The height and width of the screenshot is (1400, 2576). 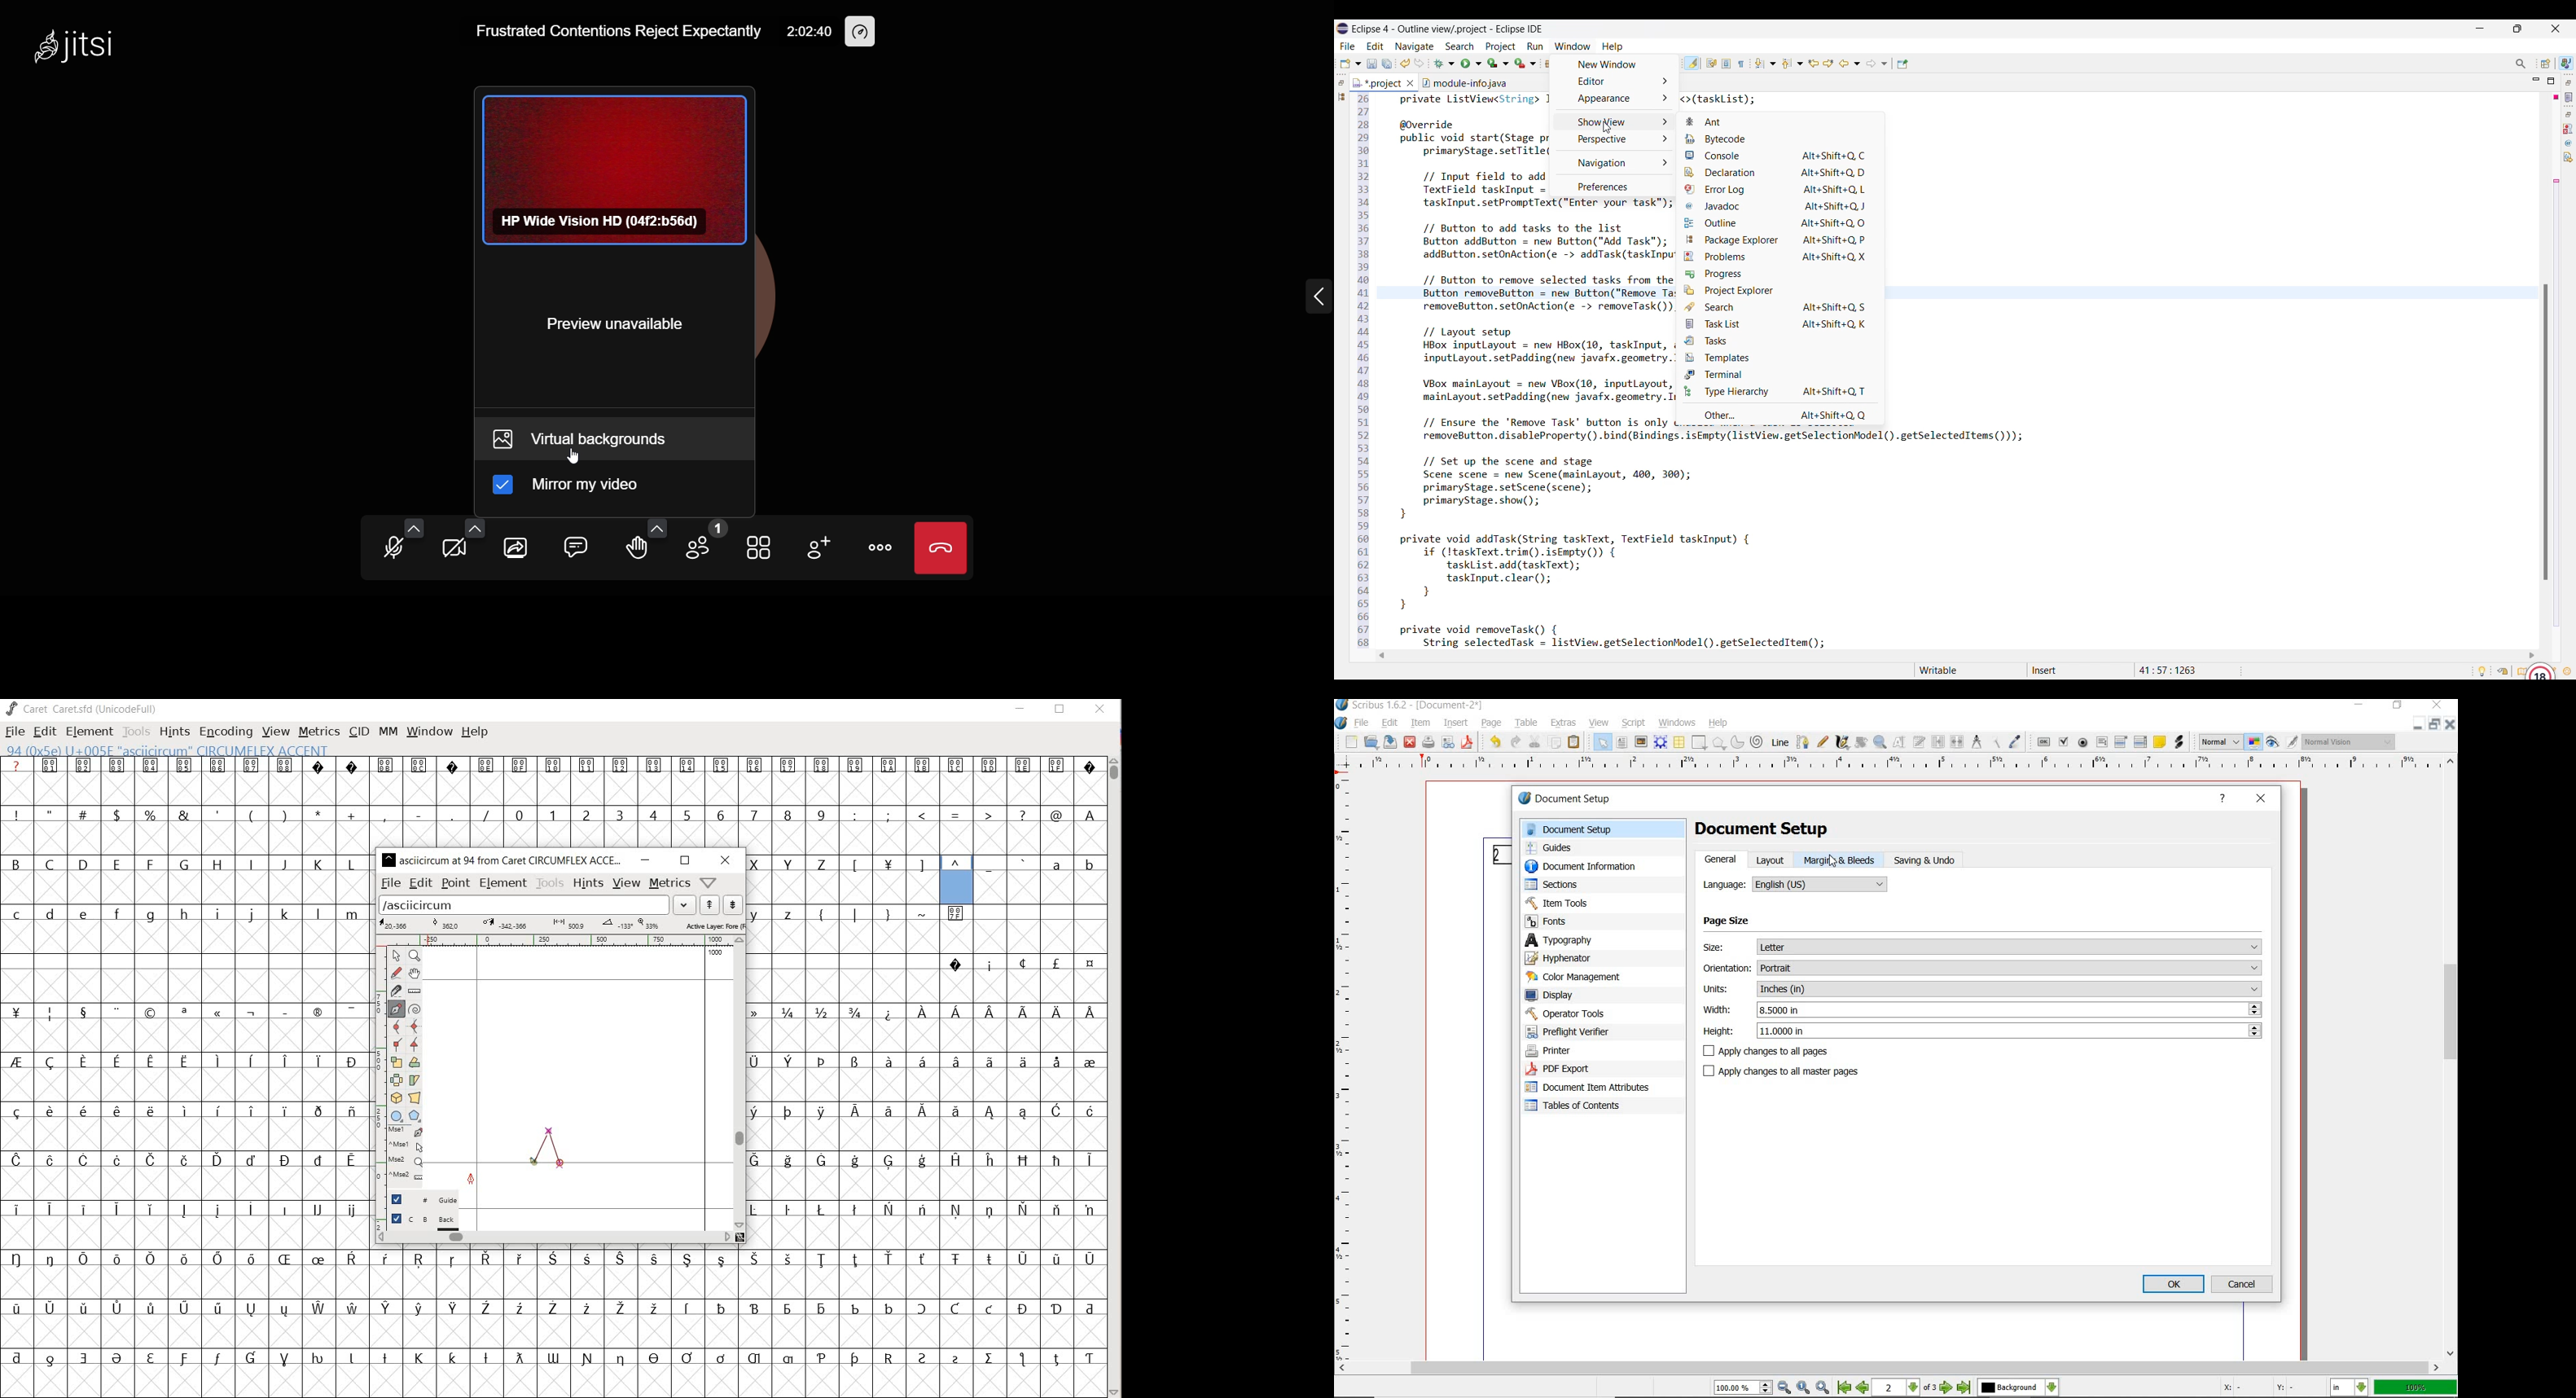 What do you see at coordinates (1555, 743) in the screenshot?
I see `copy` at bounding box center [1555, 743].